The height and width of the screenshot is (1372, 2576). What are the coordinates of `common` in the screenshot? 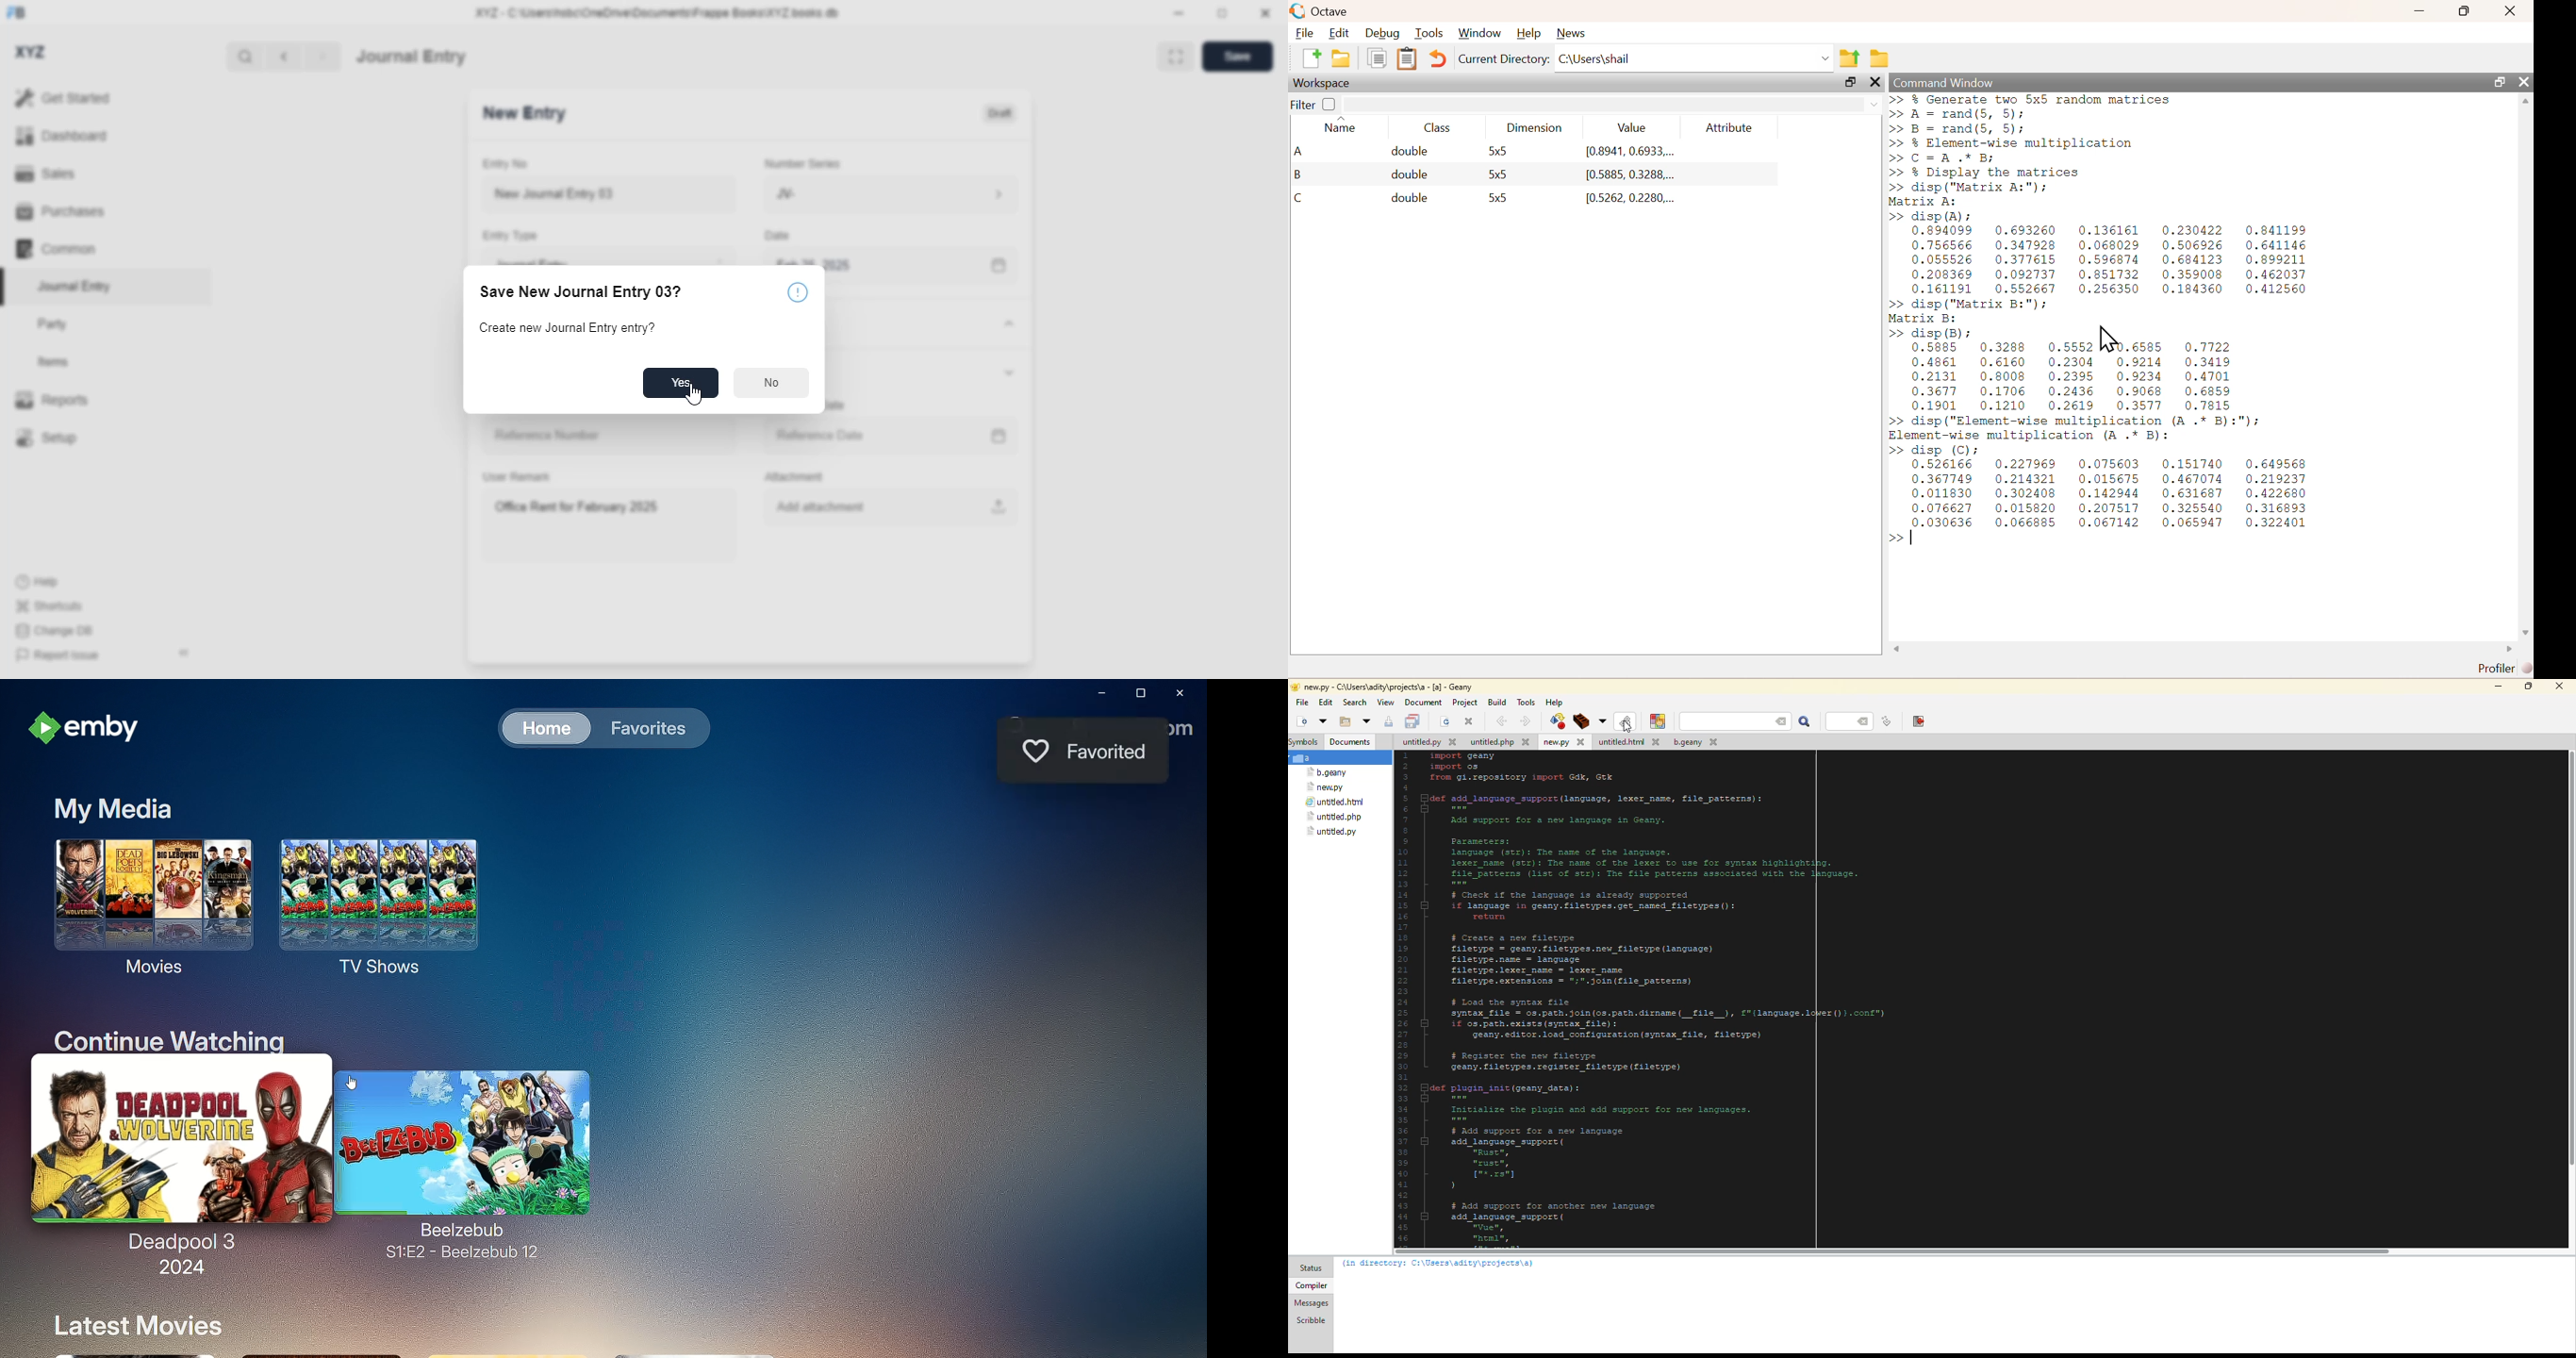 It's located at (56, 249).